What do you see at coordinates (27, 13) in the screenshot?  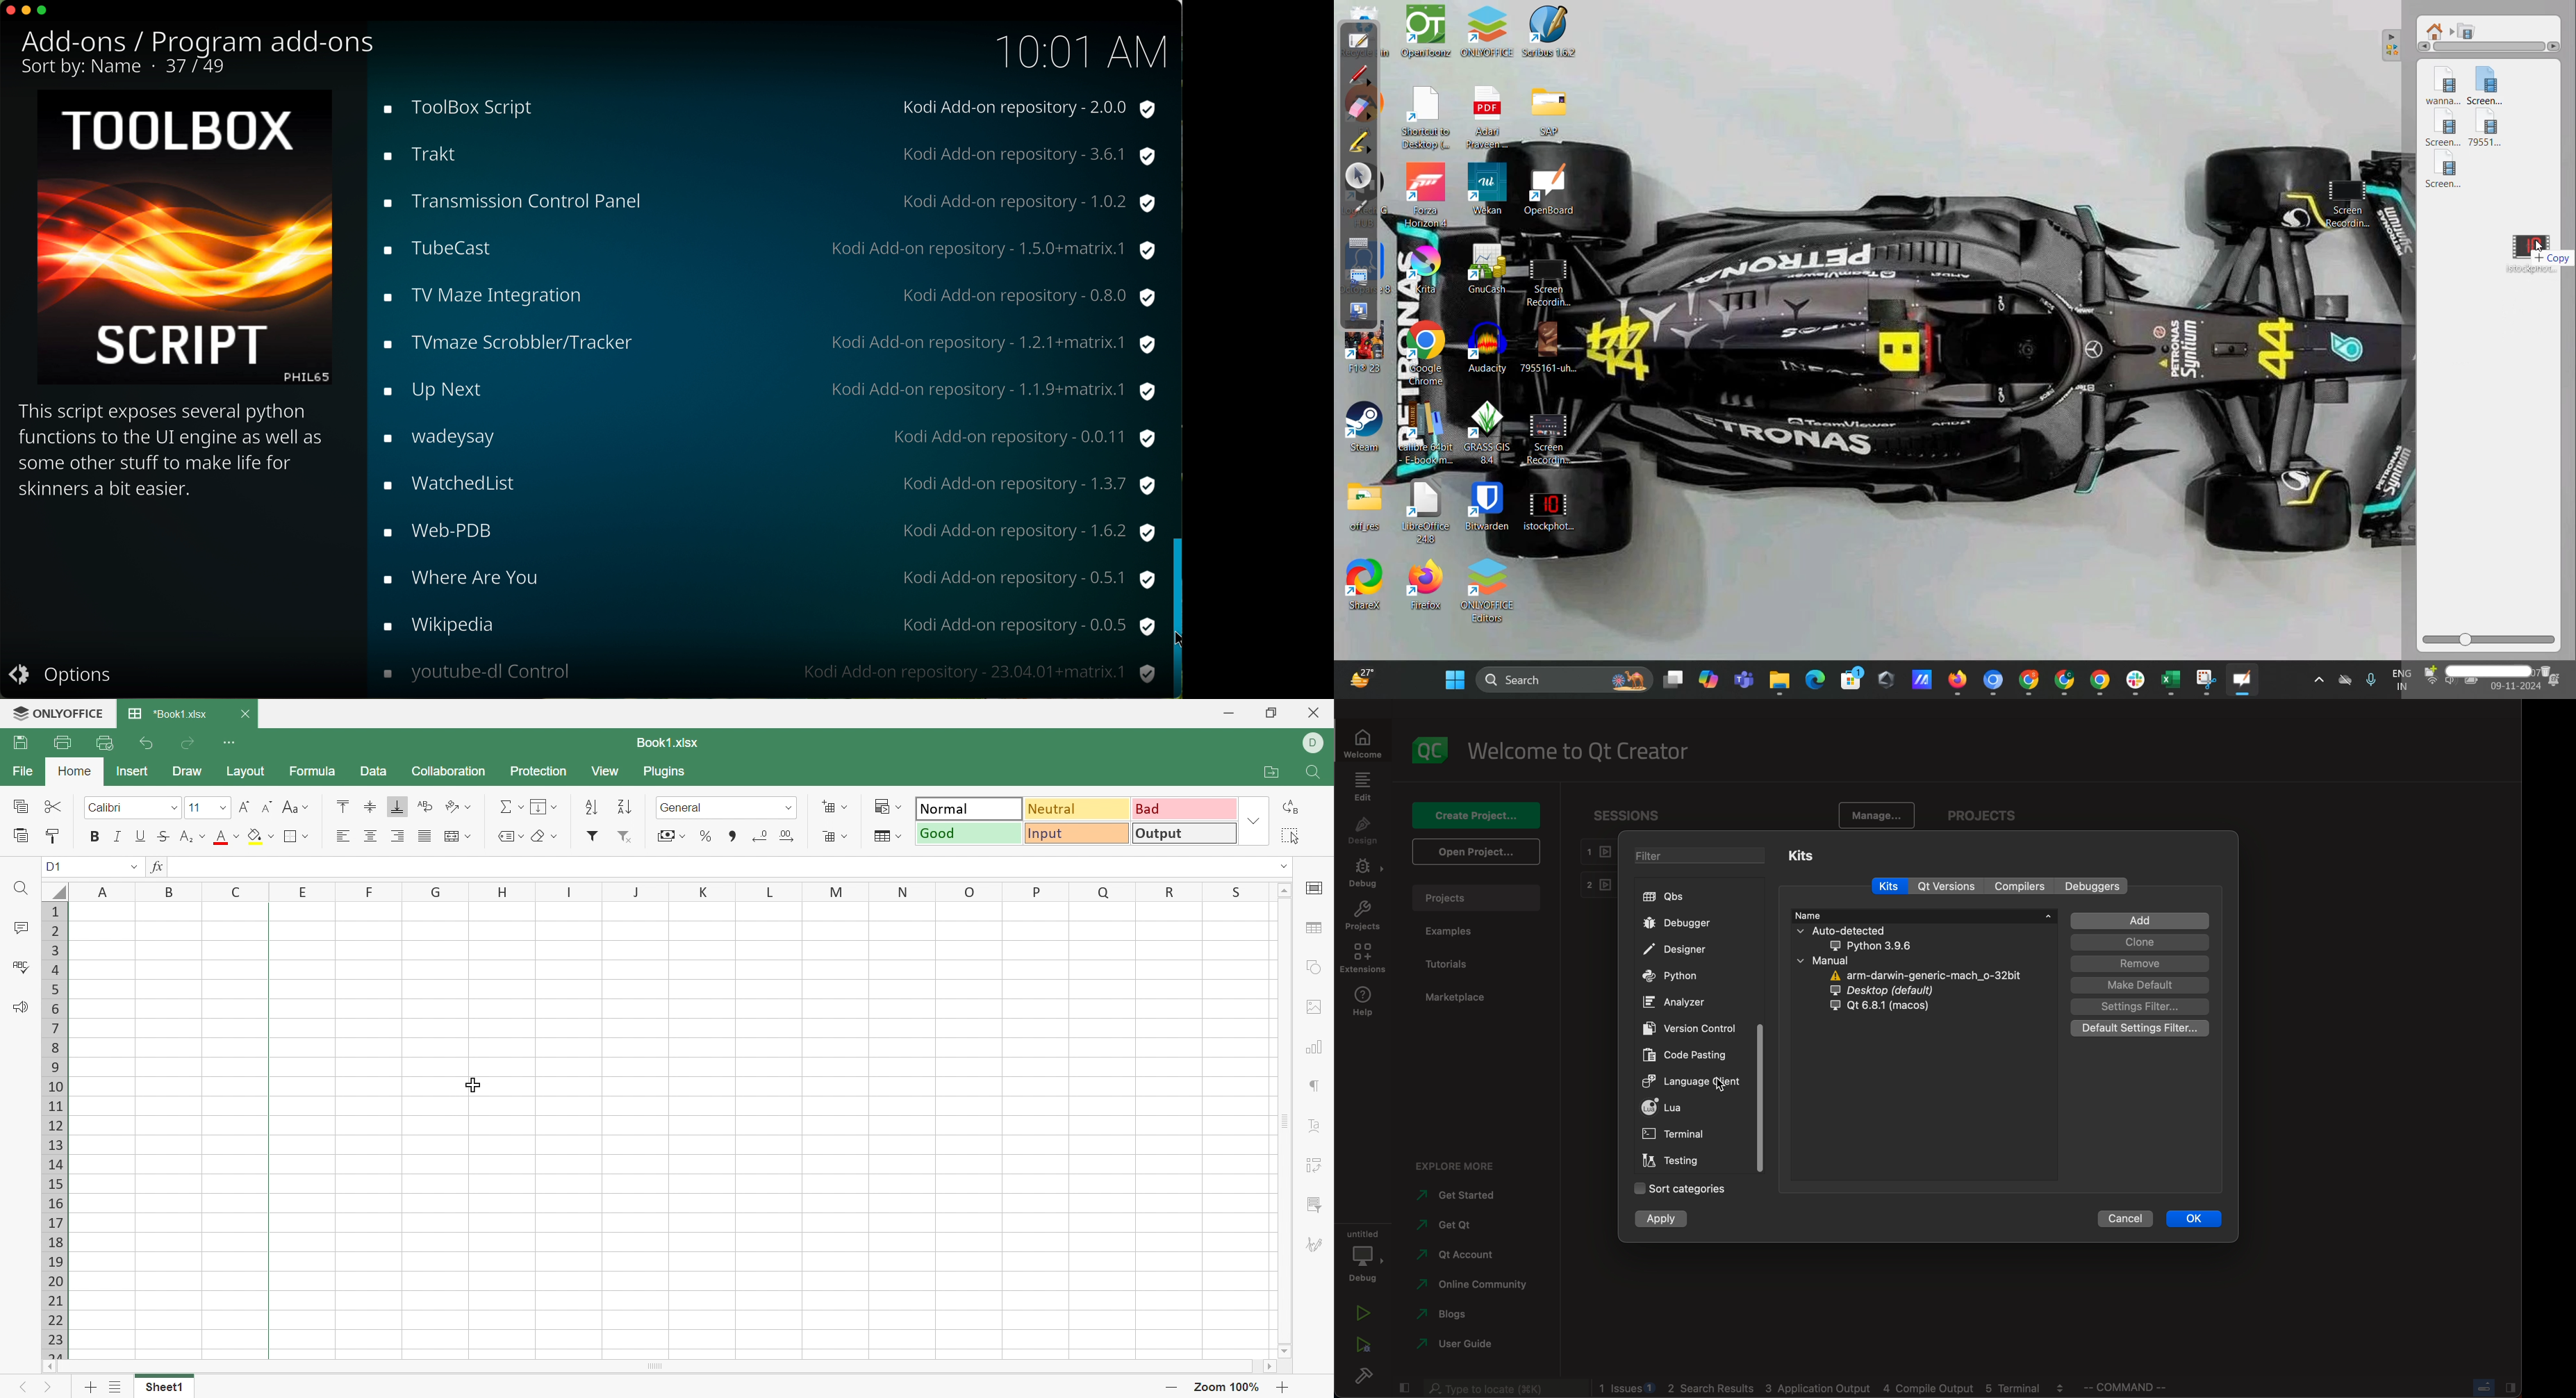 I see `minimize` at bounding box center [27, 13].